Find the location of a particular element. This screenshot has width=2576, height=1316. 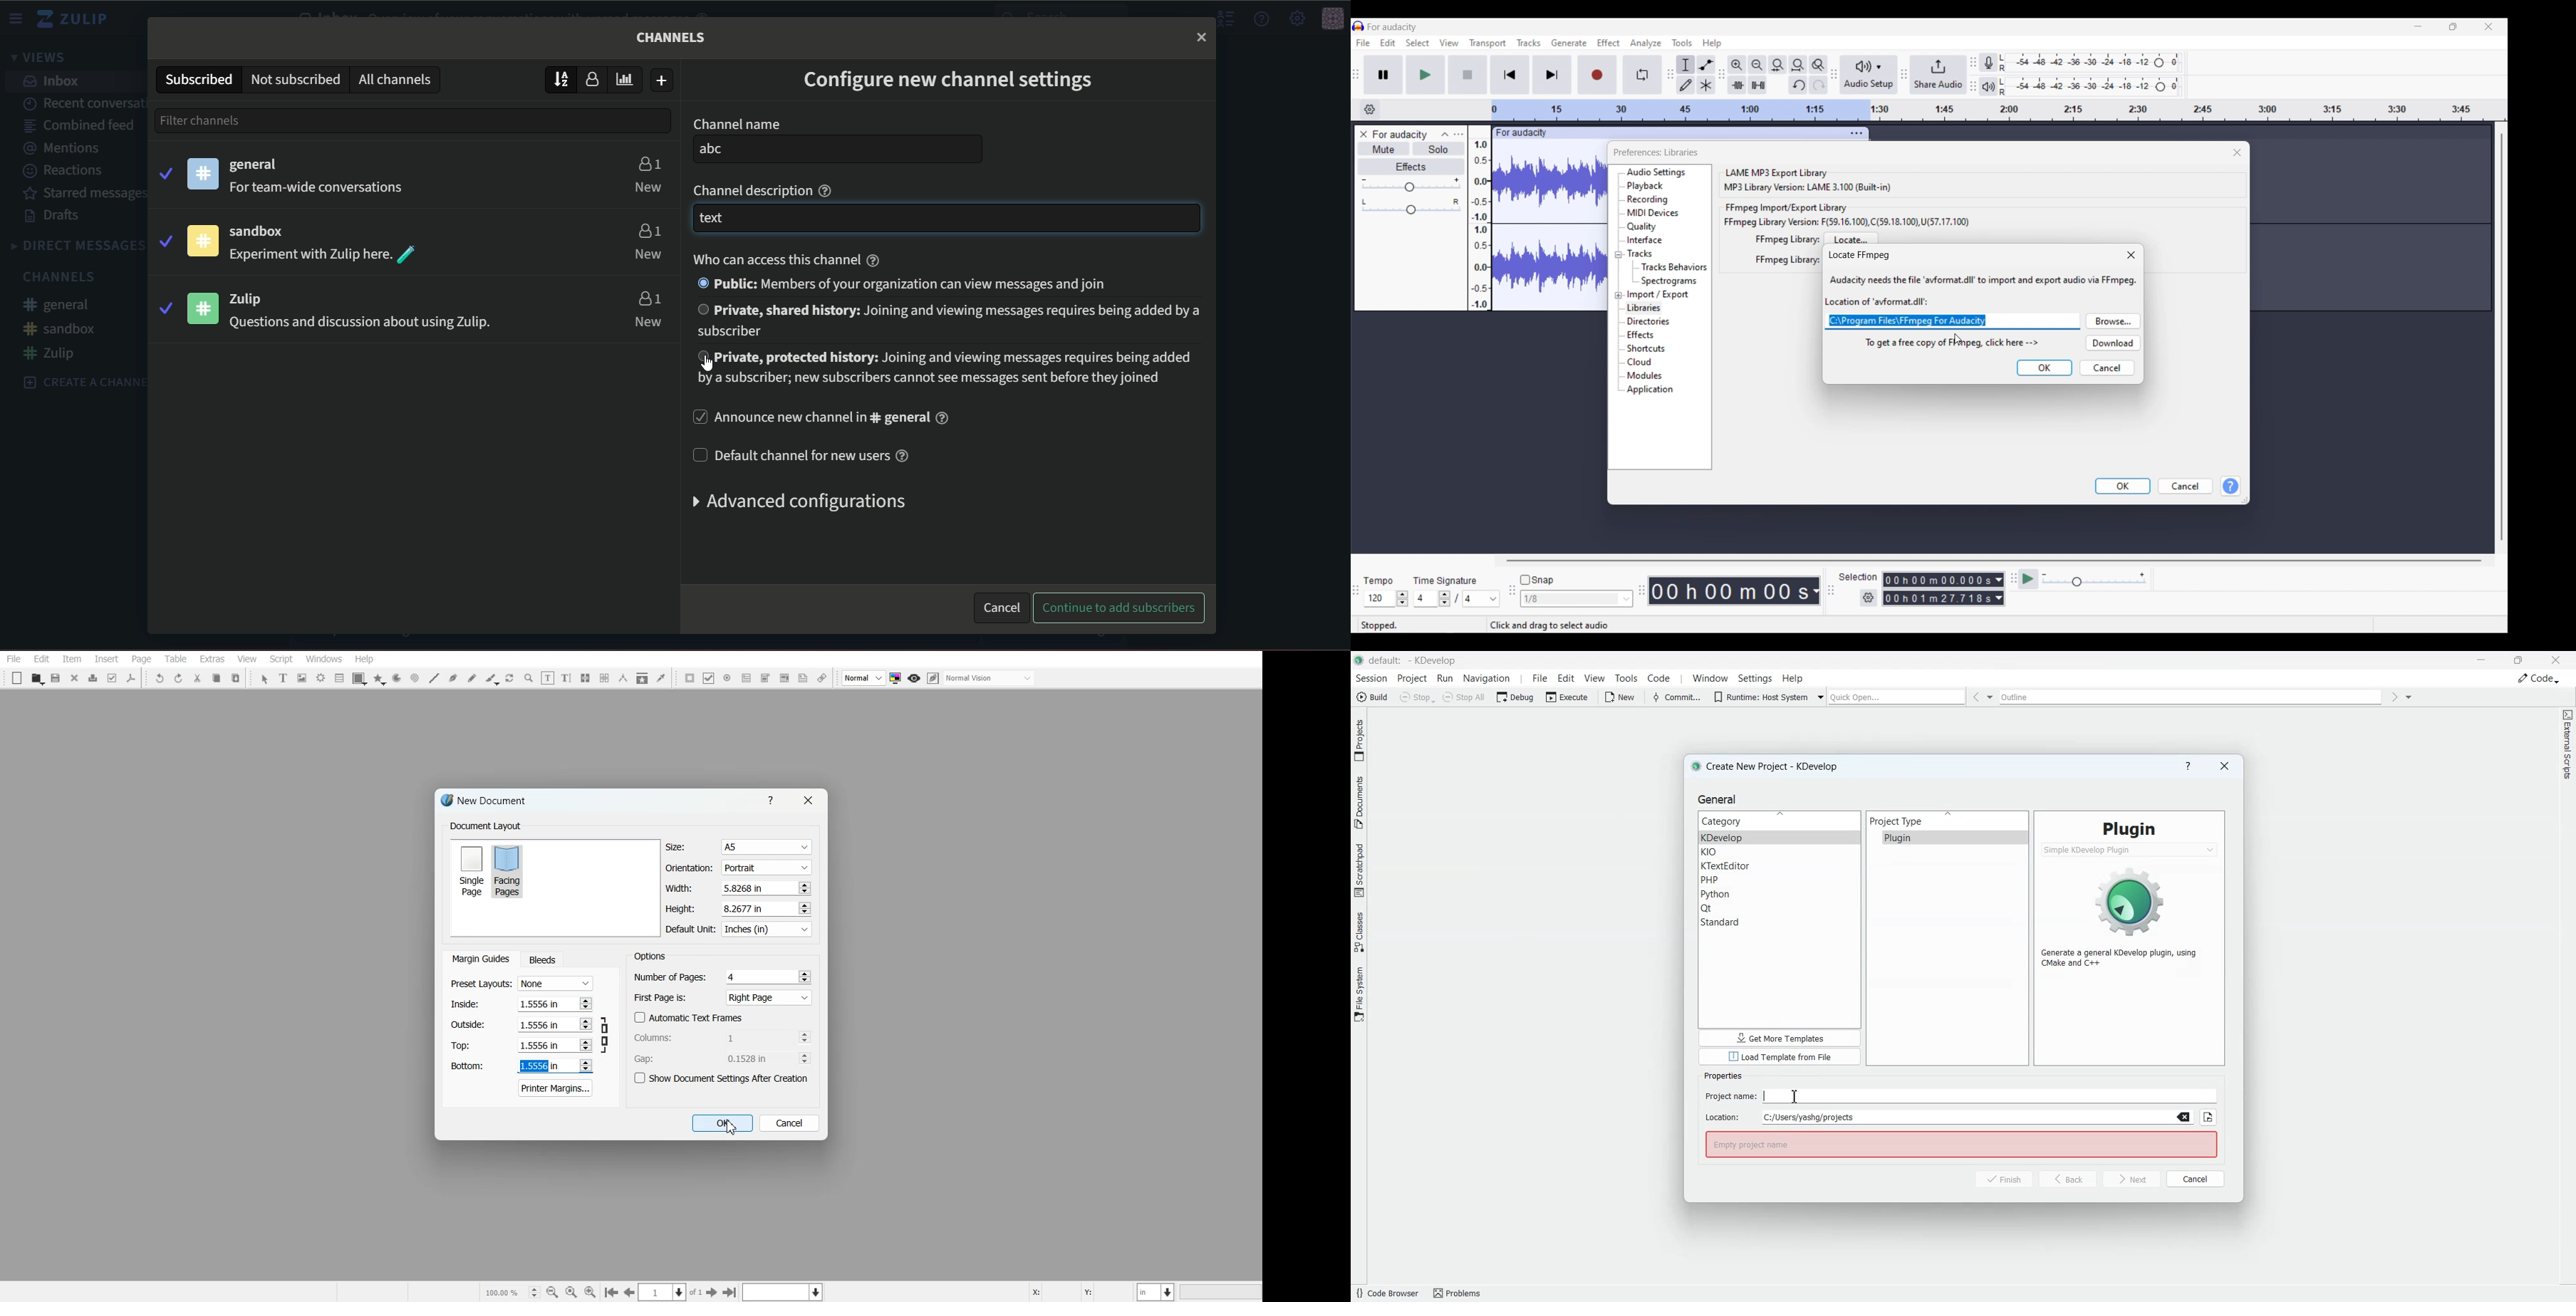

Effect menu is located at coordinates (1609, 42).